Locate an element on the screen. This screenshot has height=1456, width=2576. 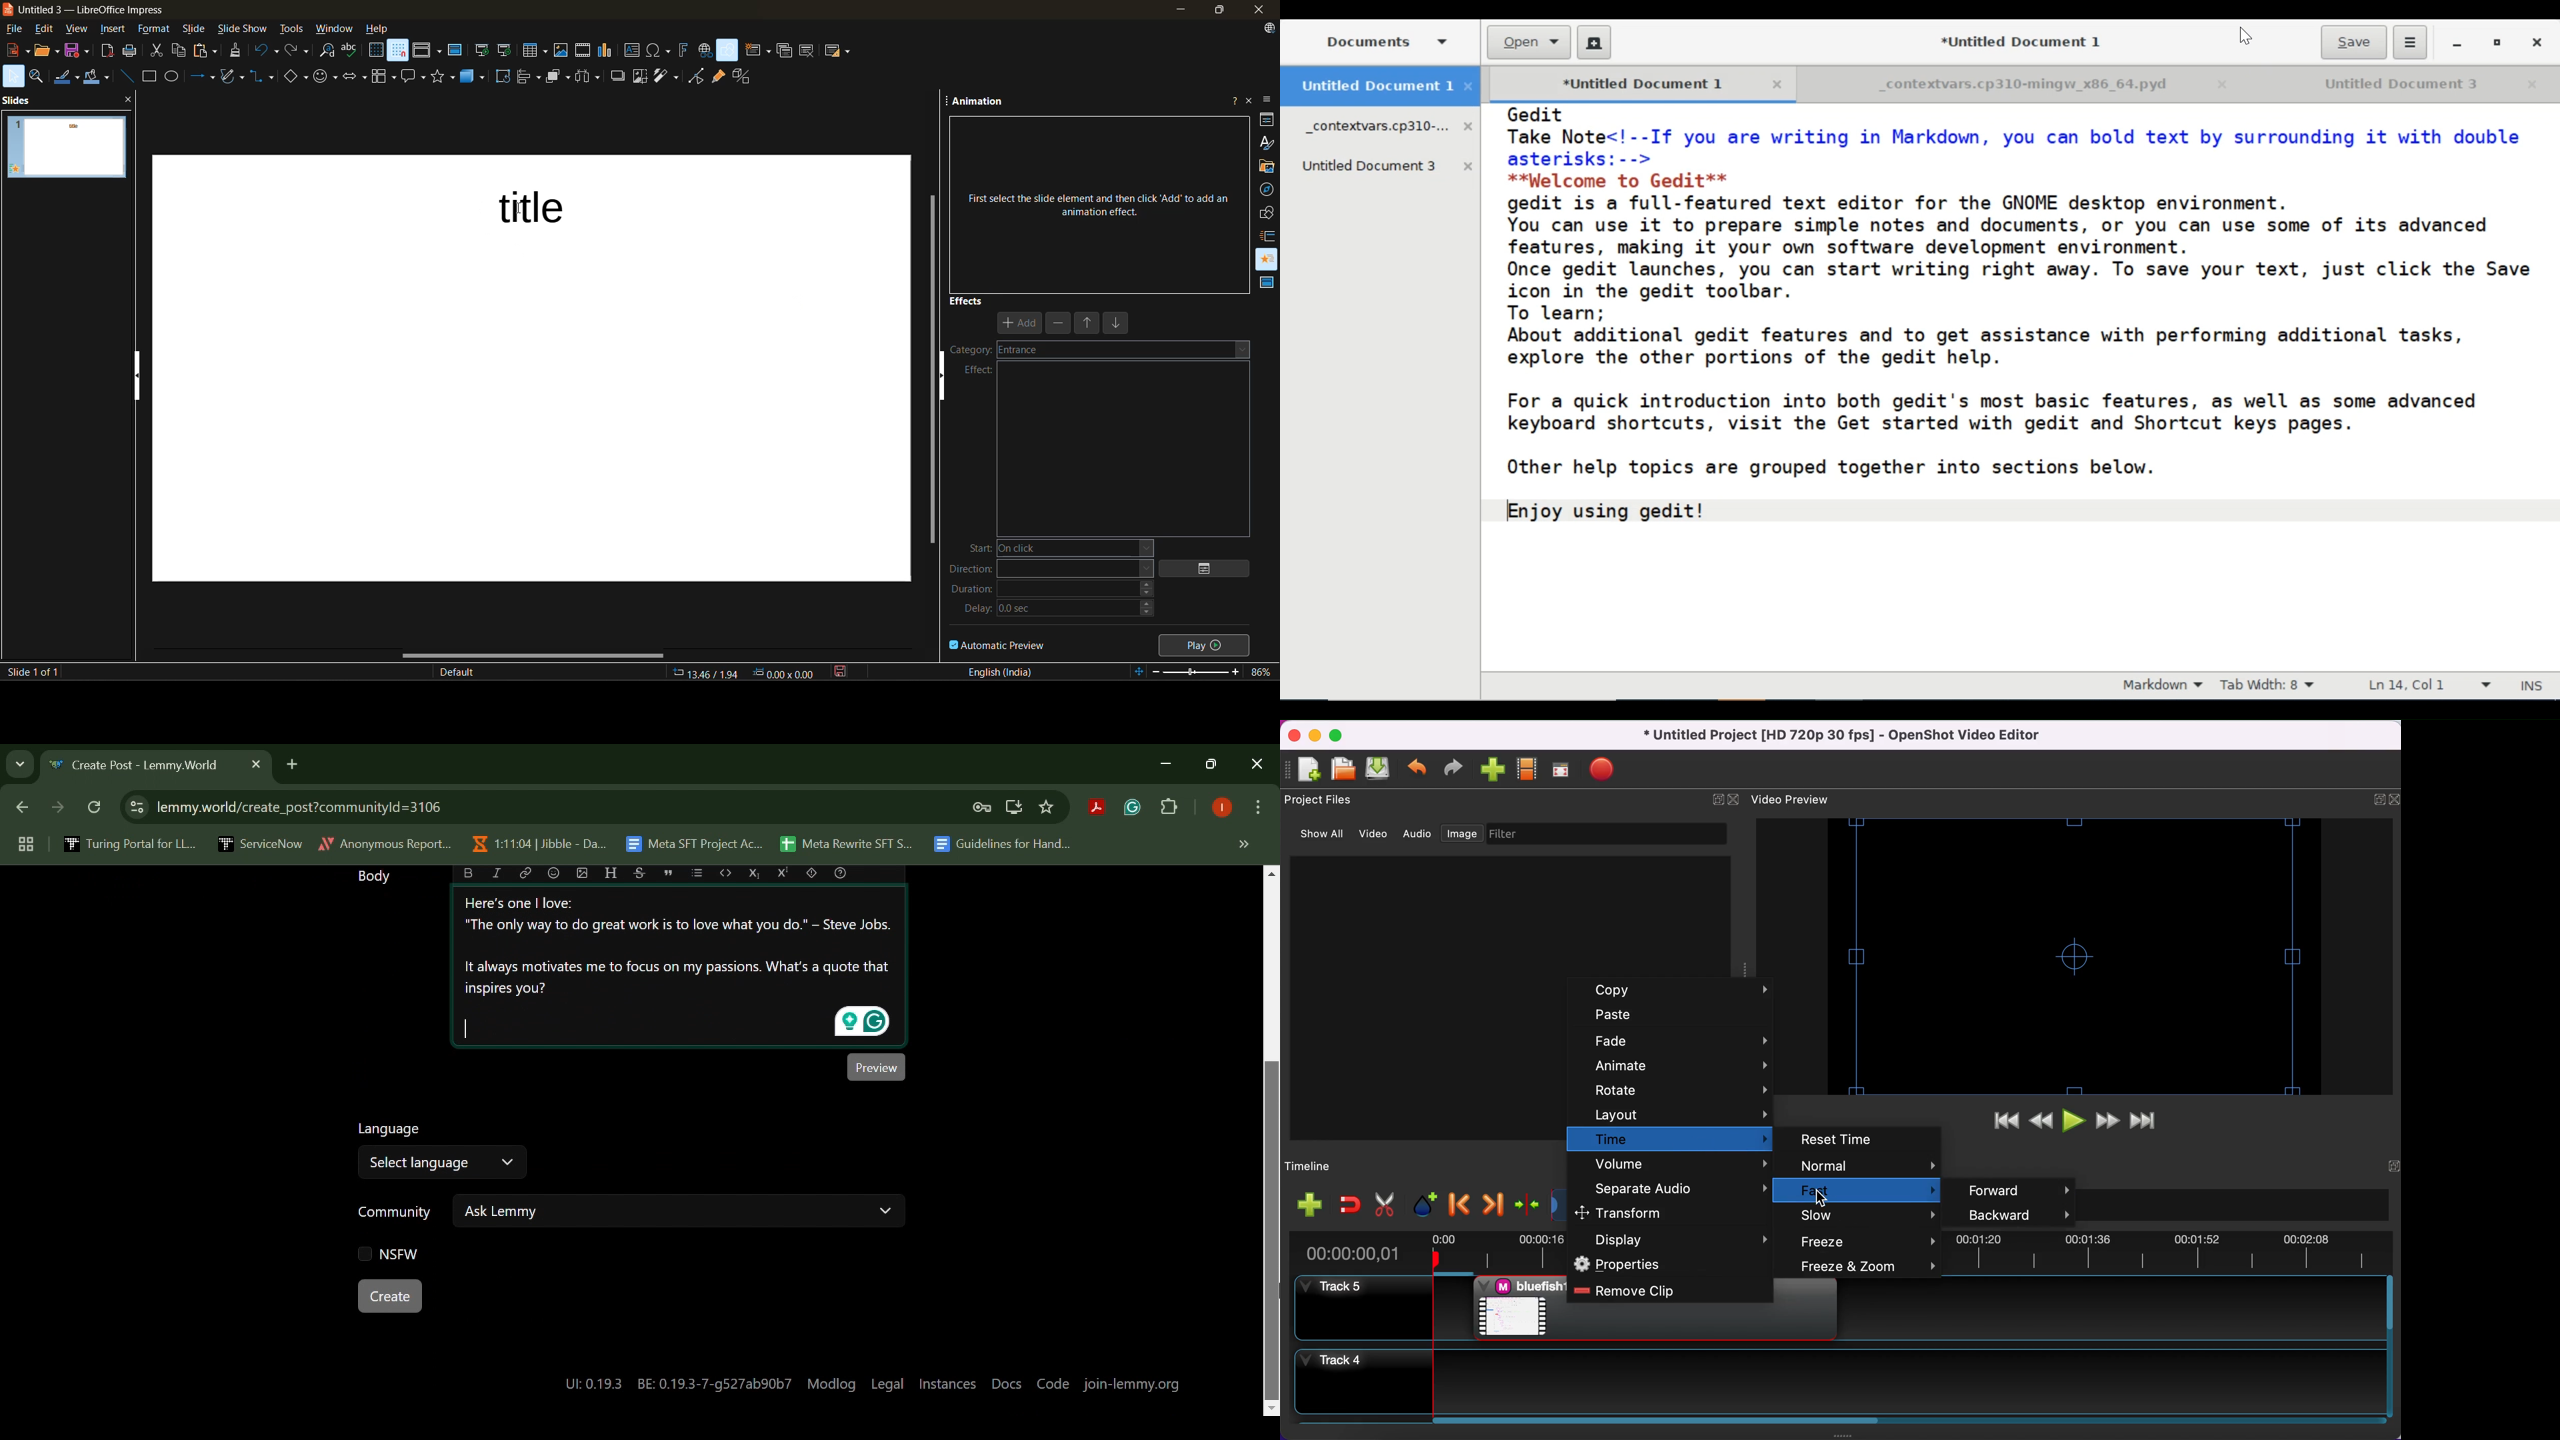
jump to end is located at coordinates (2150, 1120).